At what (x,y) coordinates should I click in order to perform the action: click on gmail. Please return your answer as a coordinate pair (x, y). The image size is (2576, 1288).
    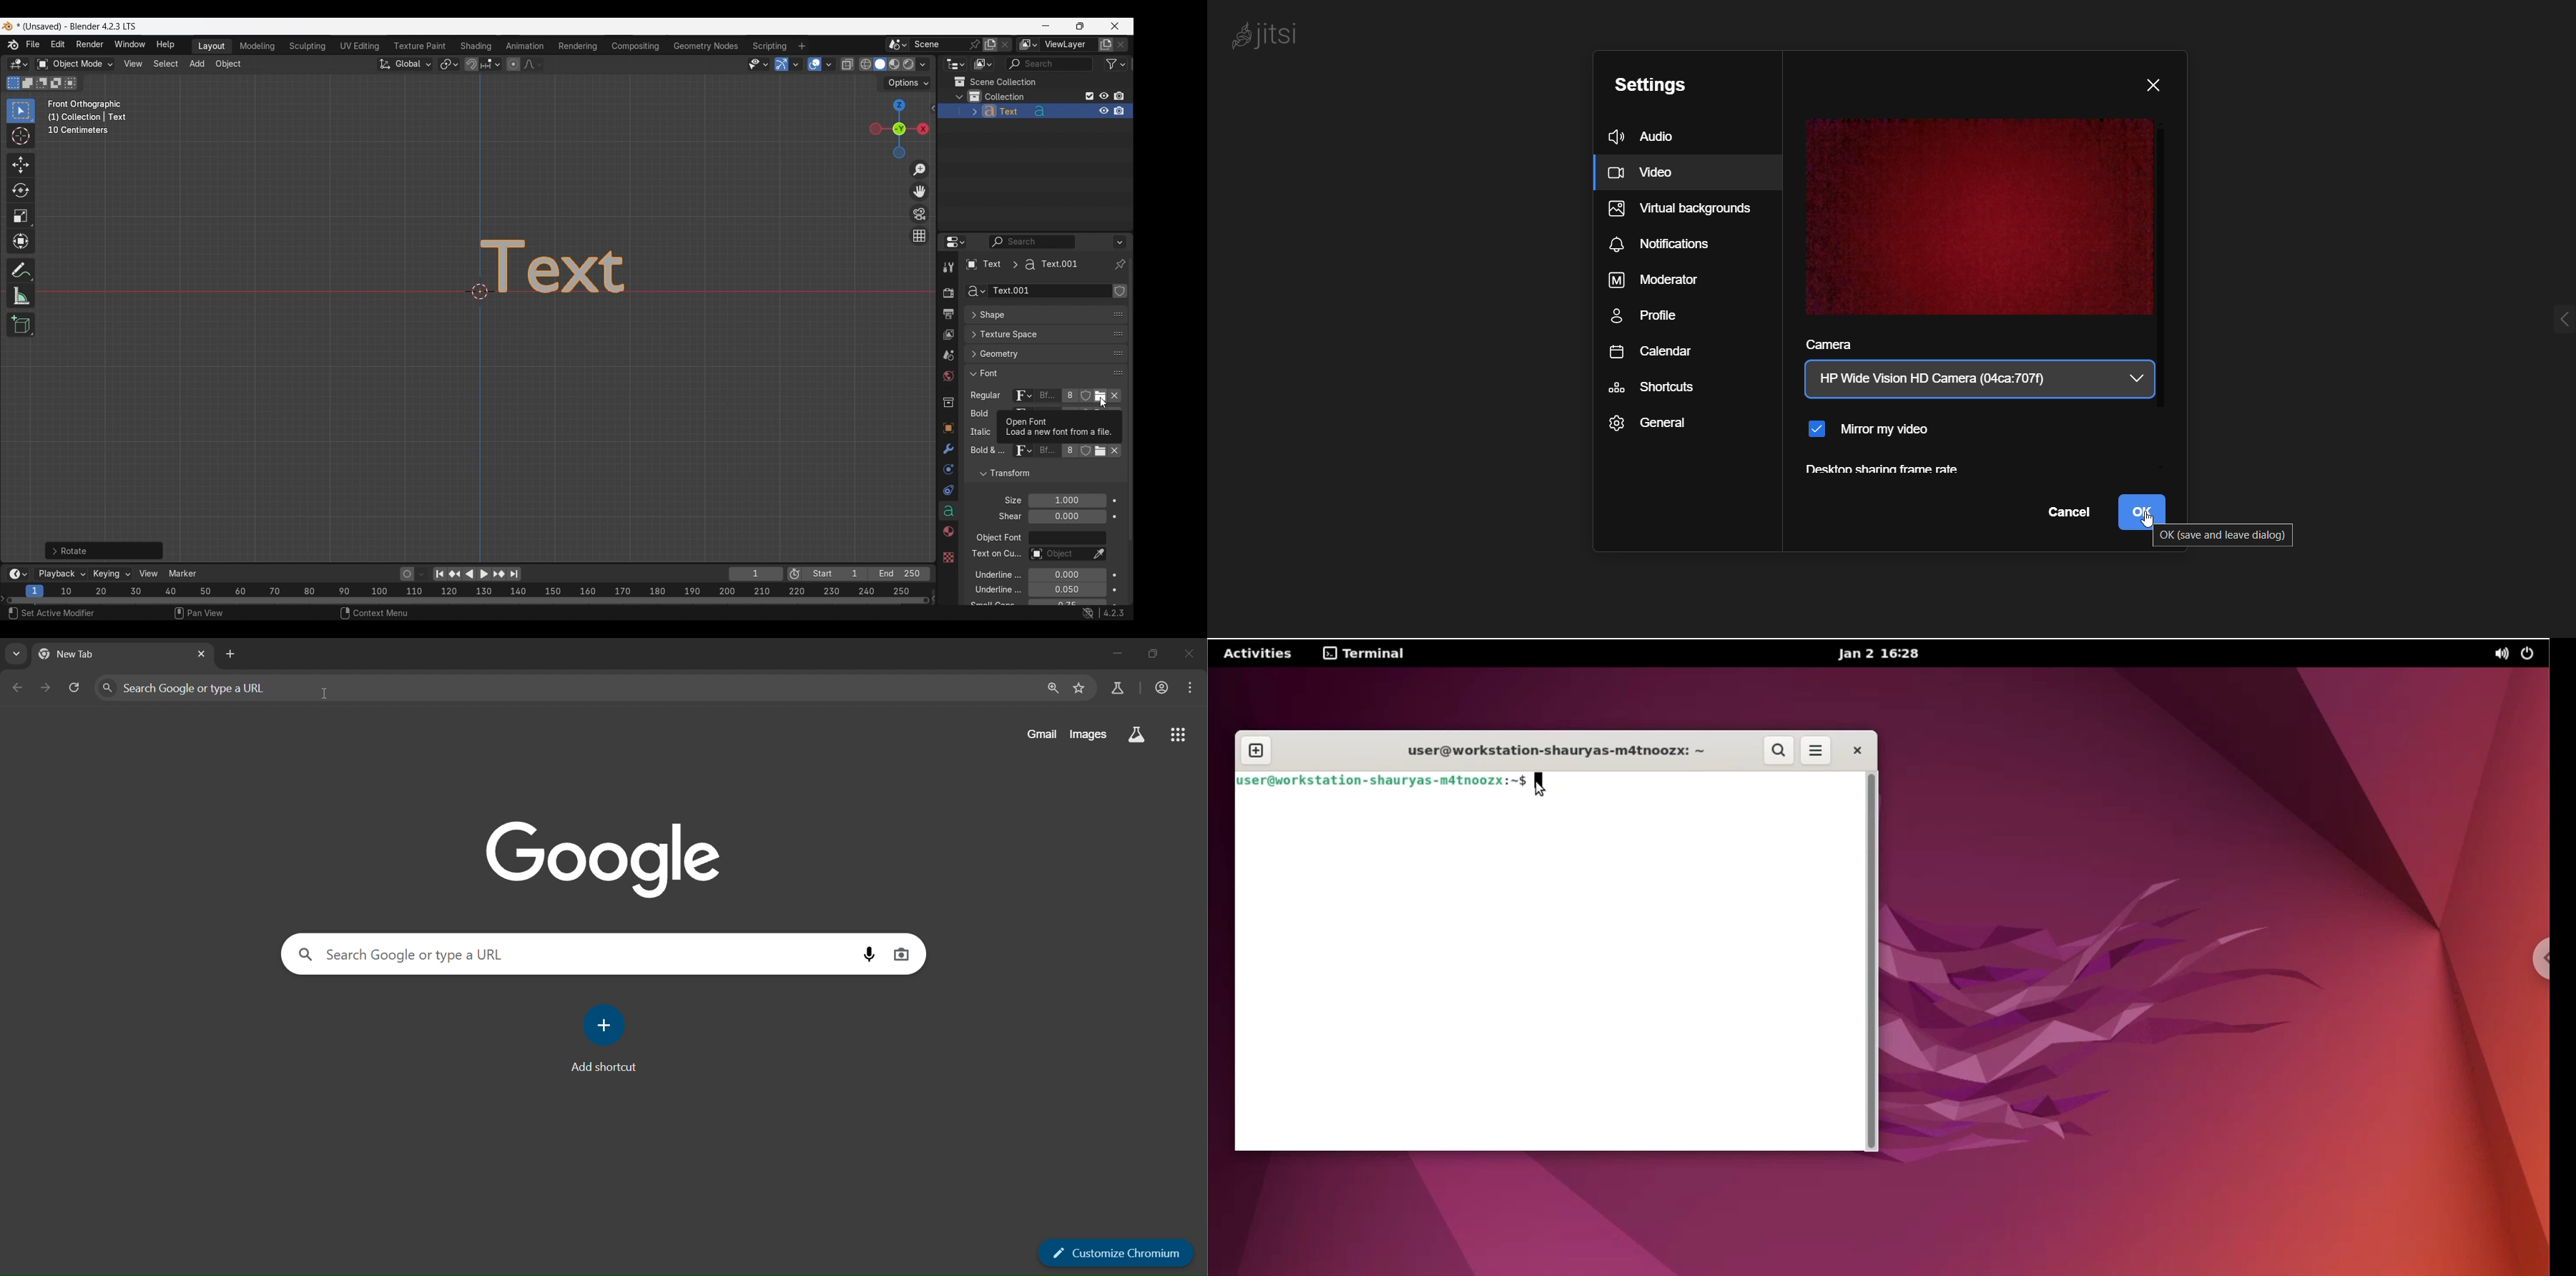
    Looking at the image, I should click on (1040, 734).